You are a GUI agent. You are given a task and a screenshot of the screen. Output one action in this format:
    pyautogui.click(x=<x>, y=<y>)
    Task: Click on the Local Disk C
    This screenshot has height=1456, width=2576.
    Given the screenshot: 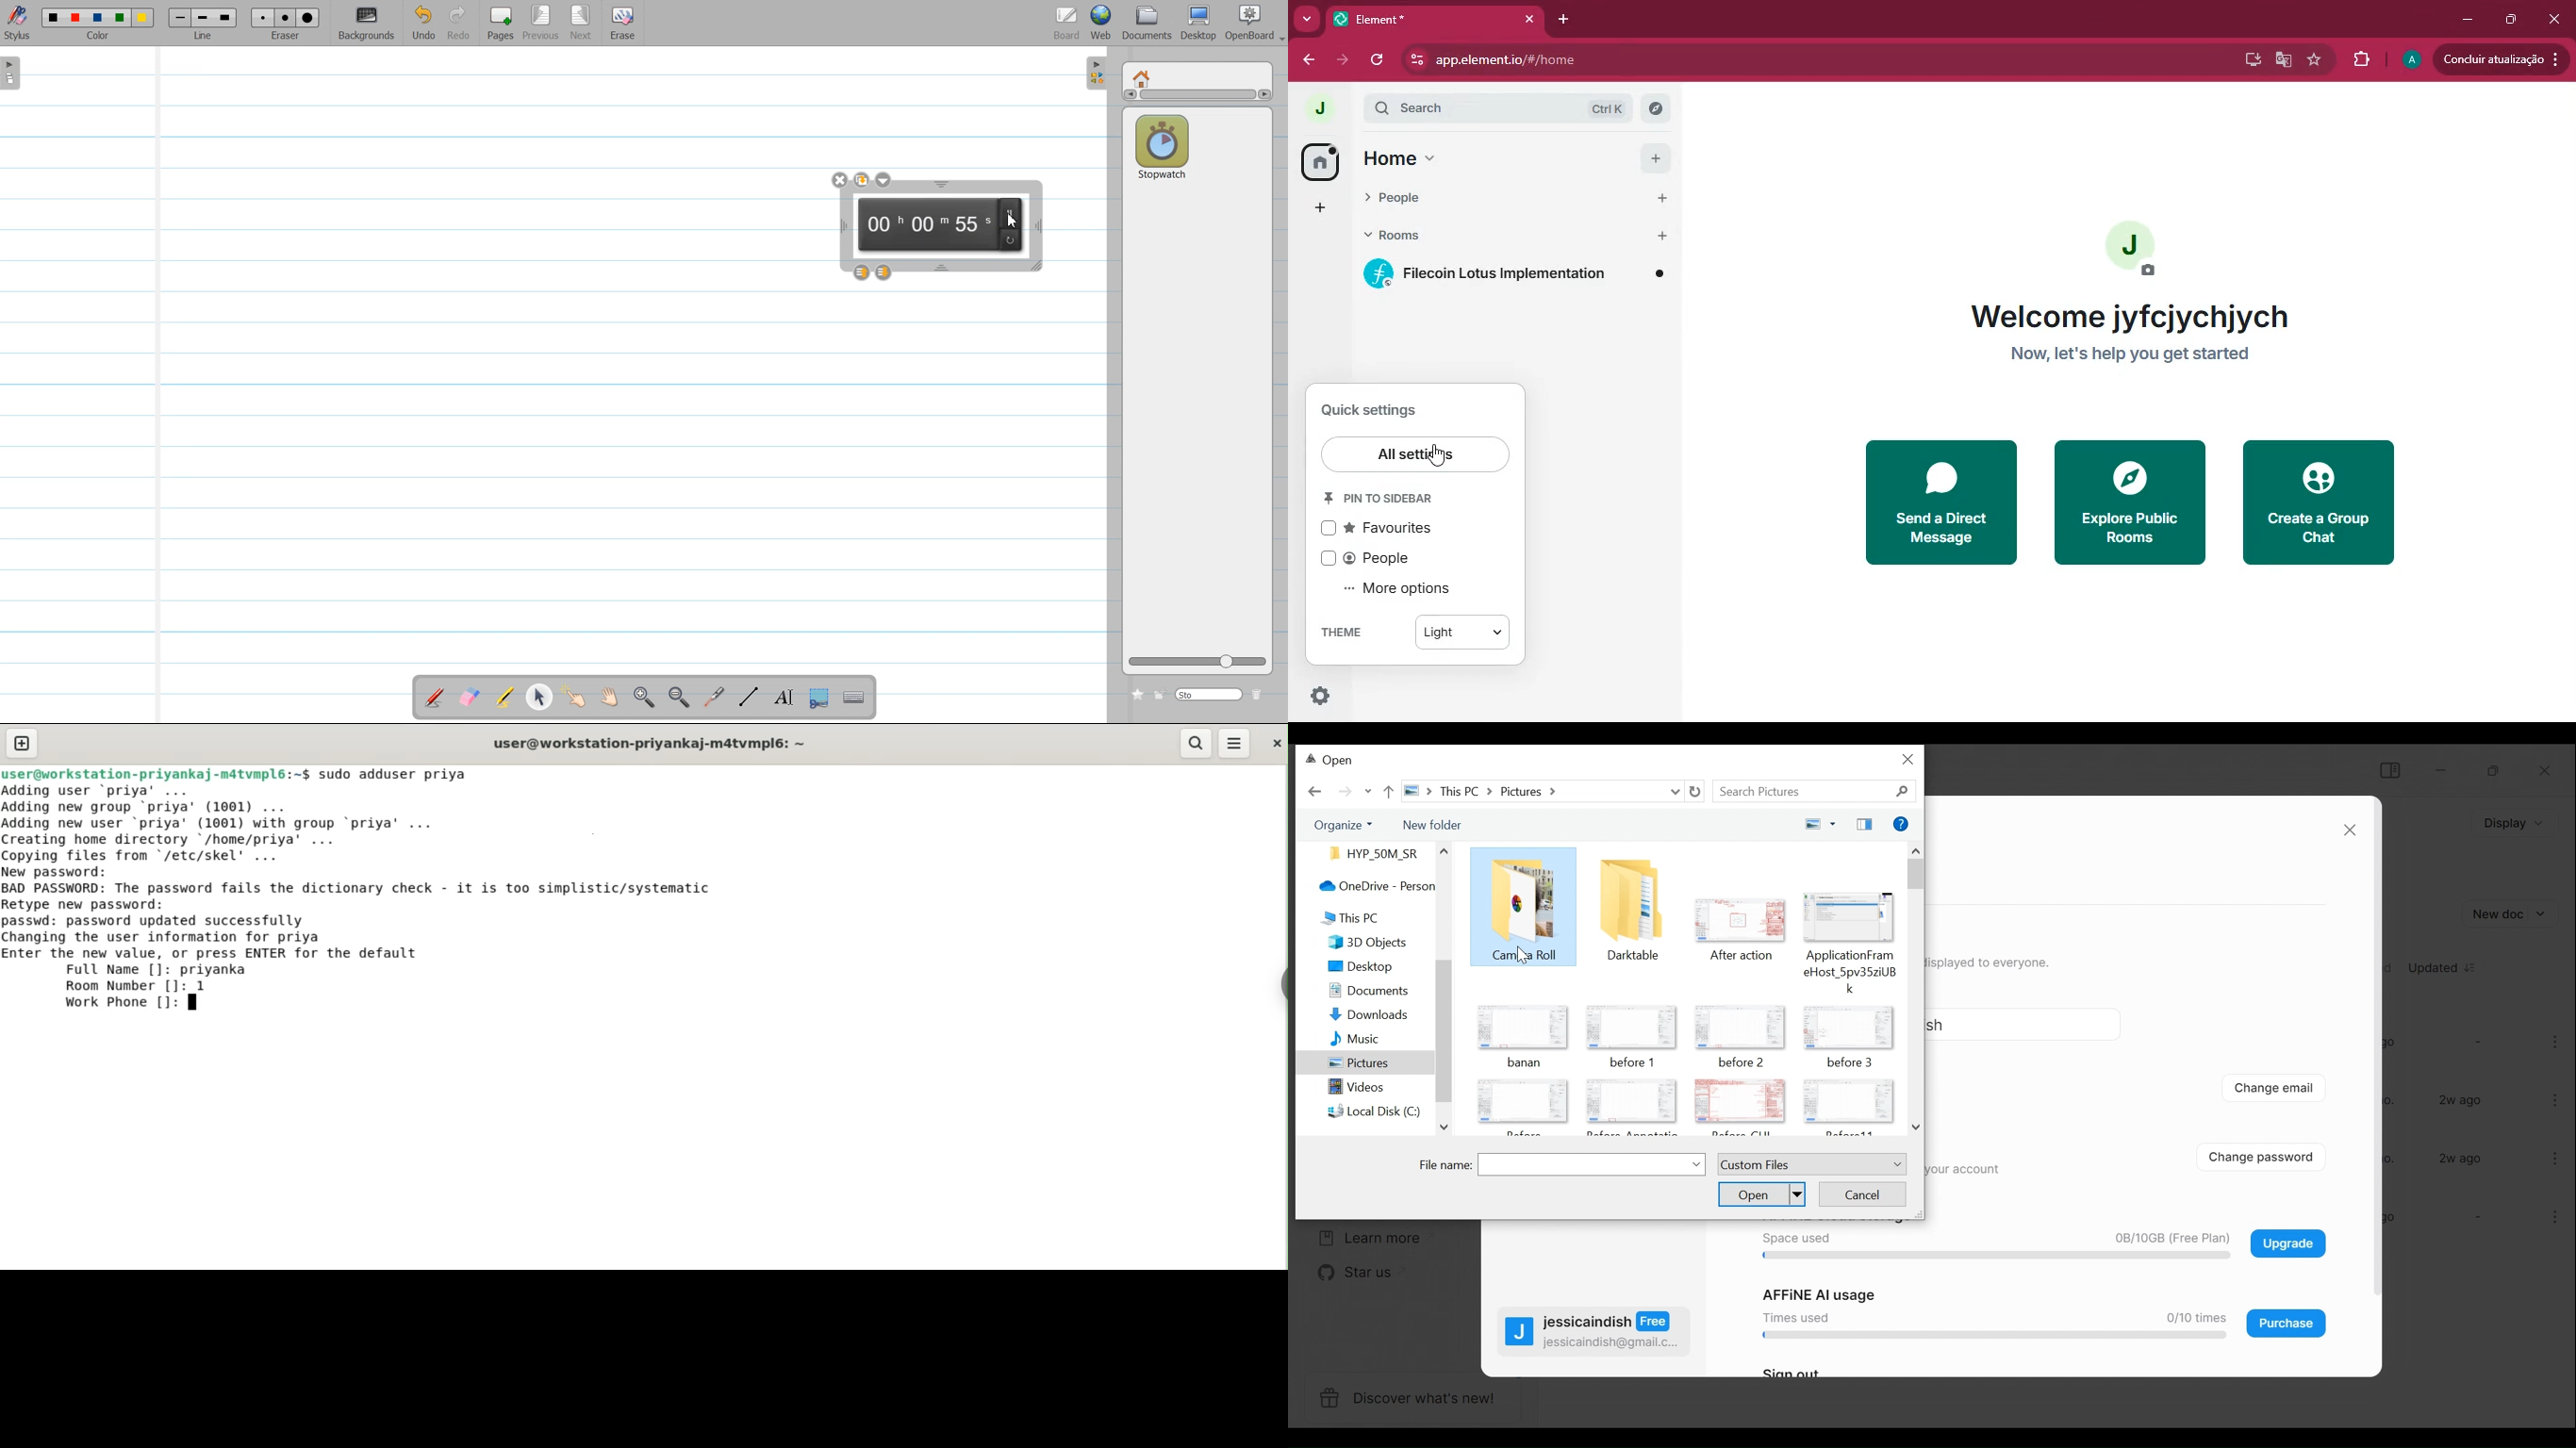 What is the action you would take?
    pyautogui.click(x=1363, y=1111)
    